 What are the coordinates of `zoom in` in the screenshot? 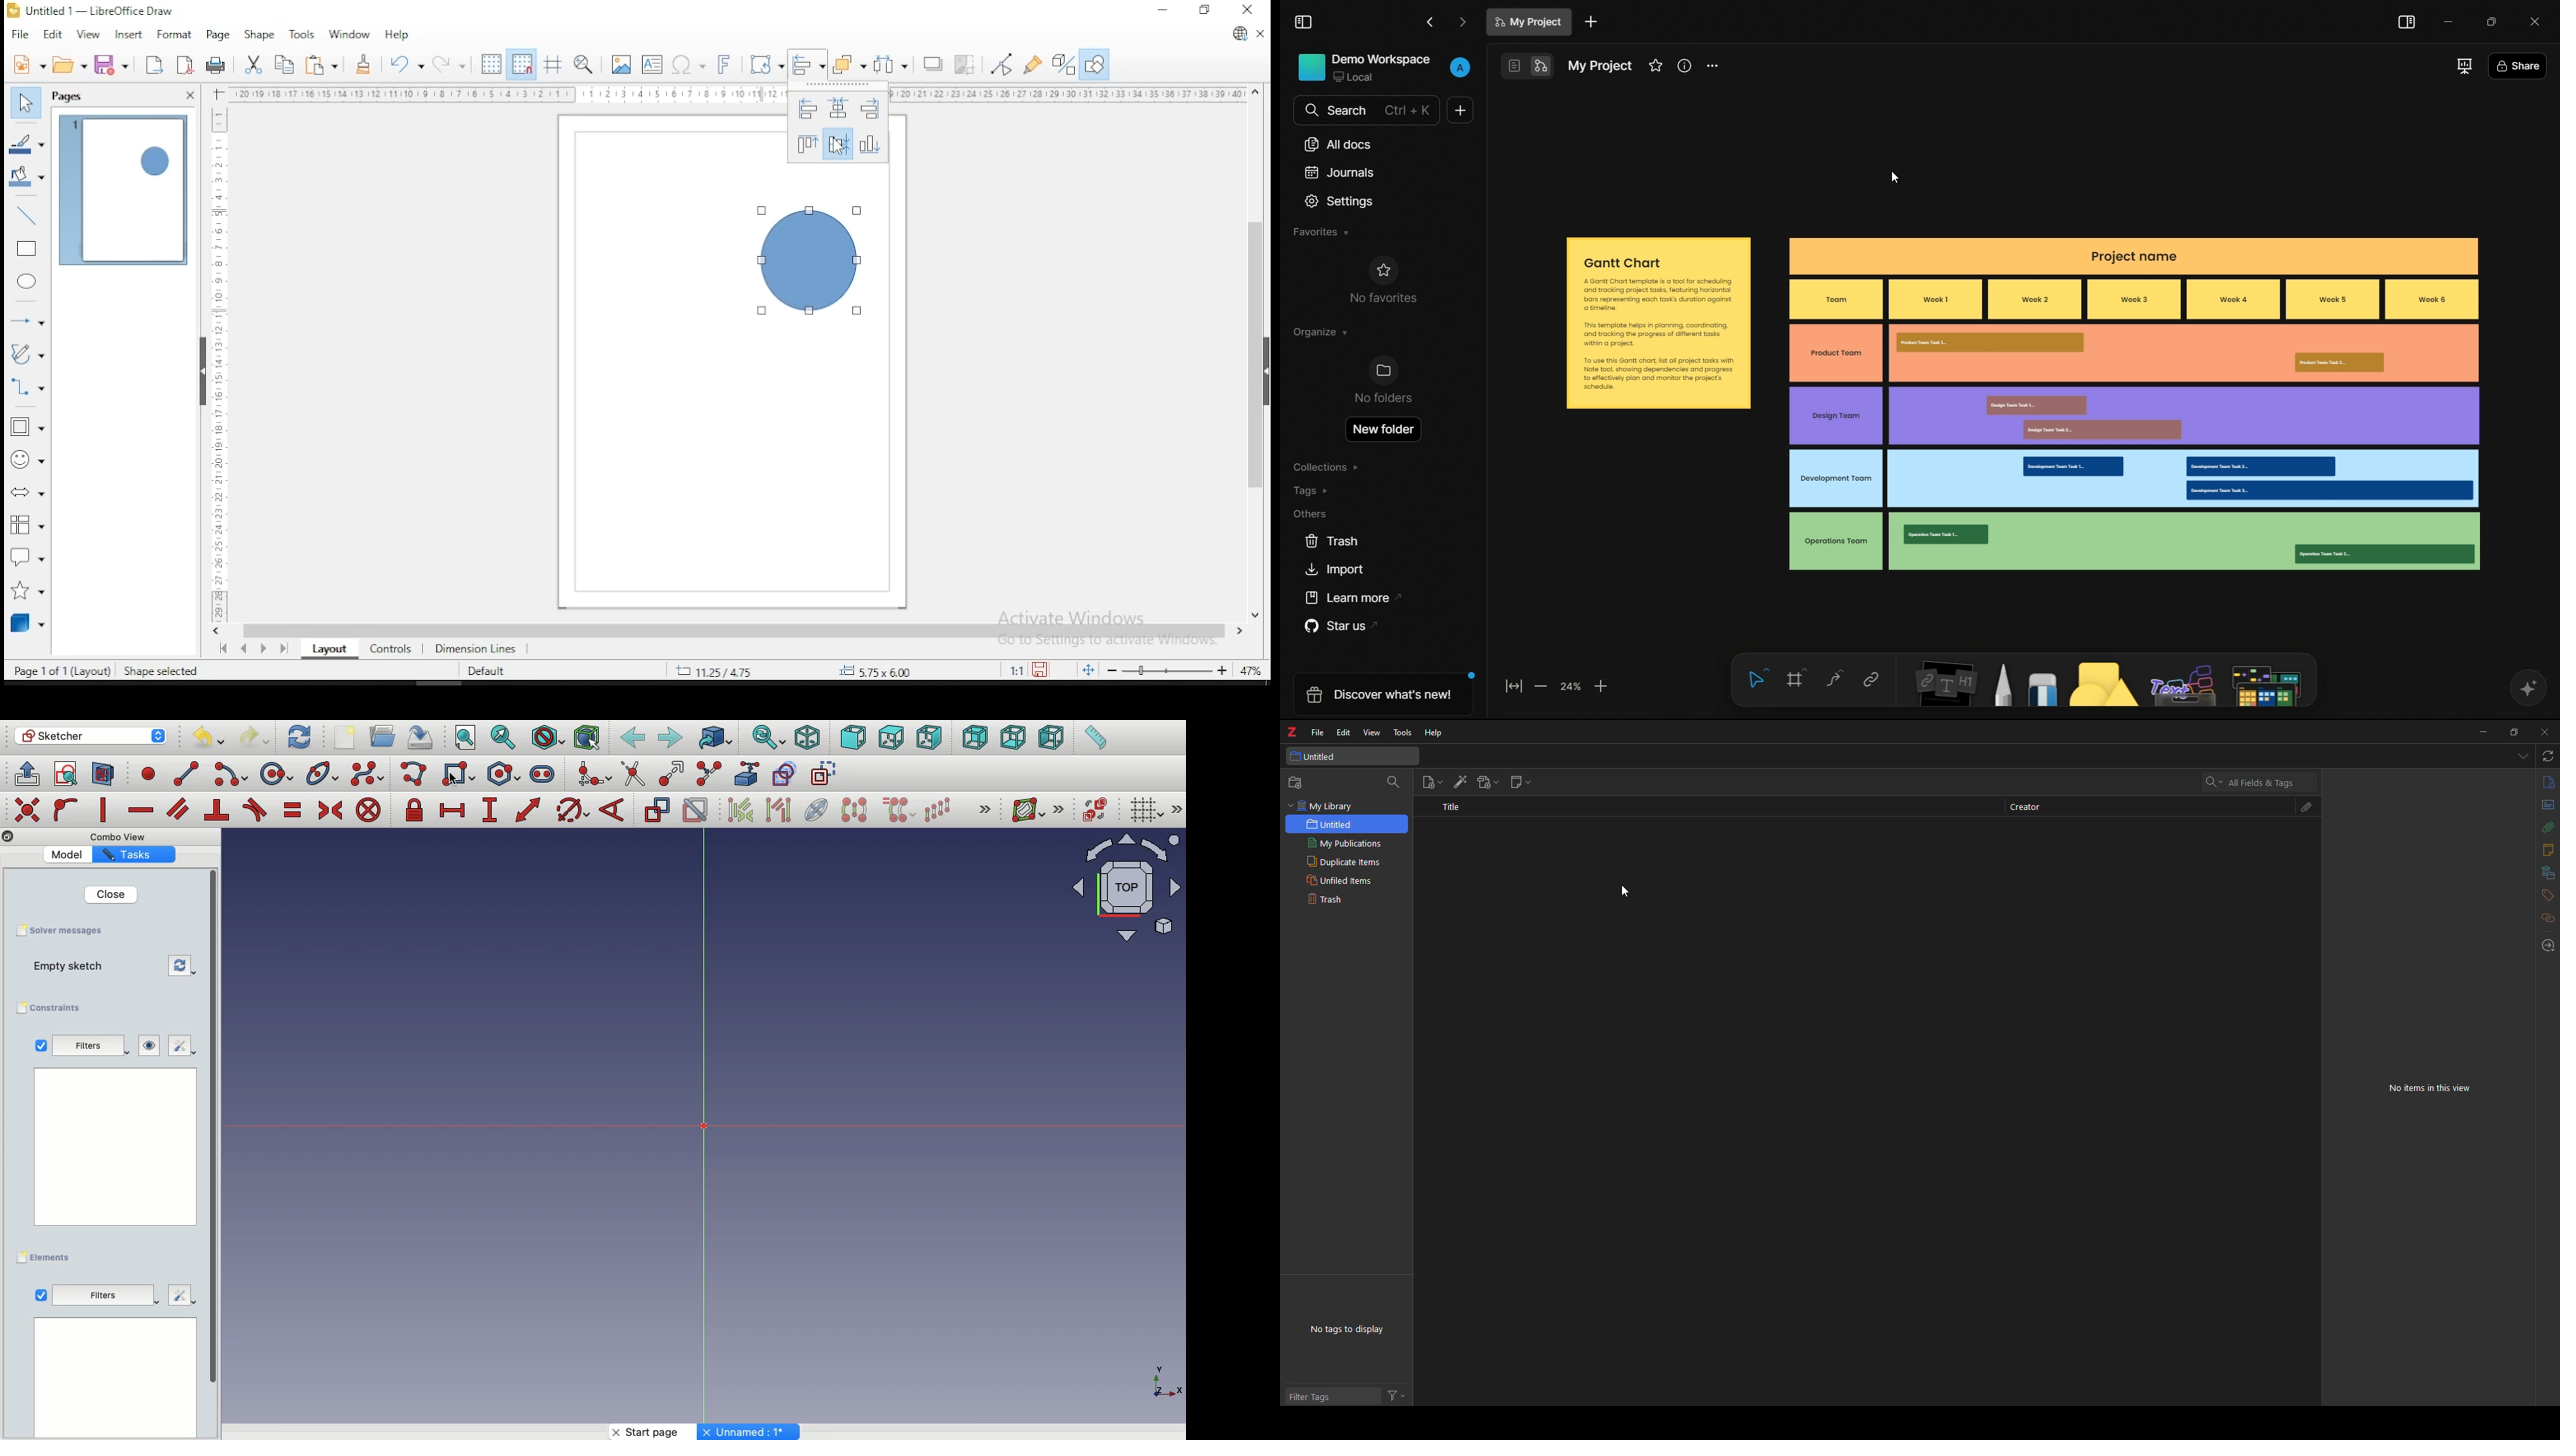 It's located at (1601, 687).